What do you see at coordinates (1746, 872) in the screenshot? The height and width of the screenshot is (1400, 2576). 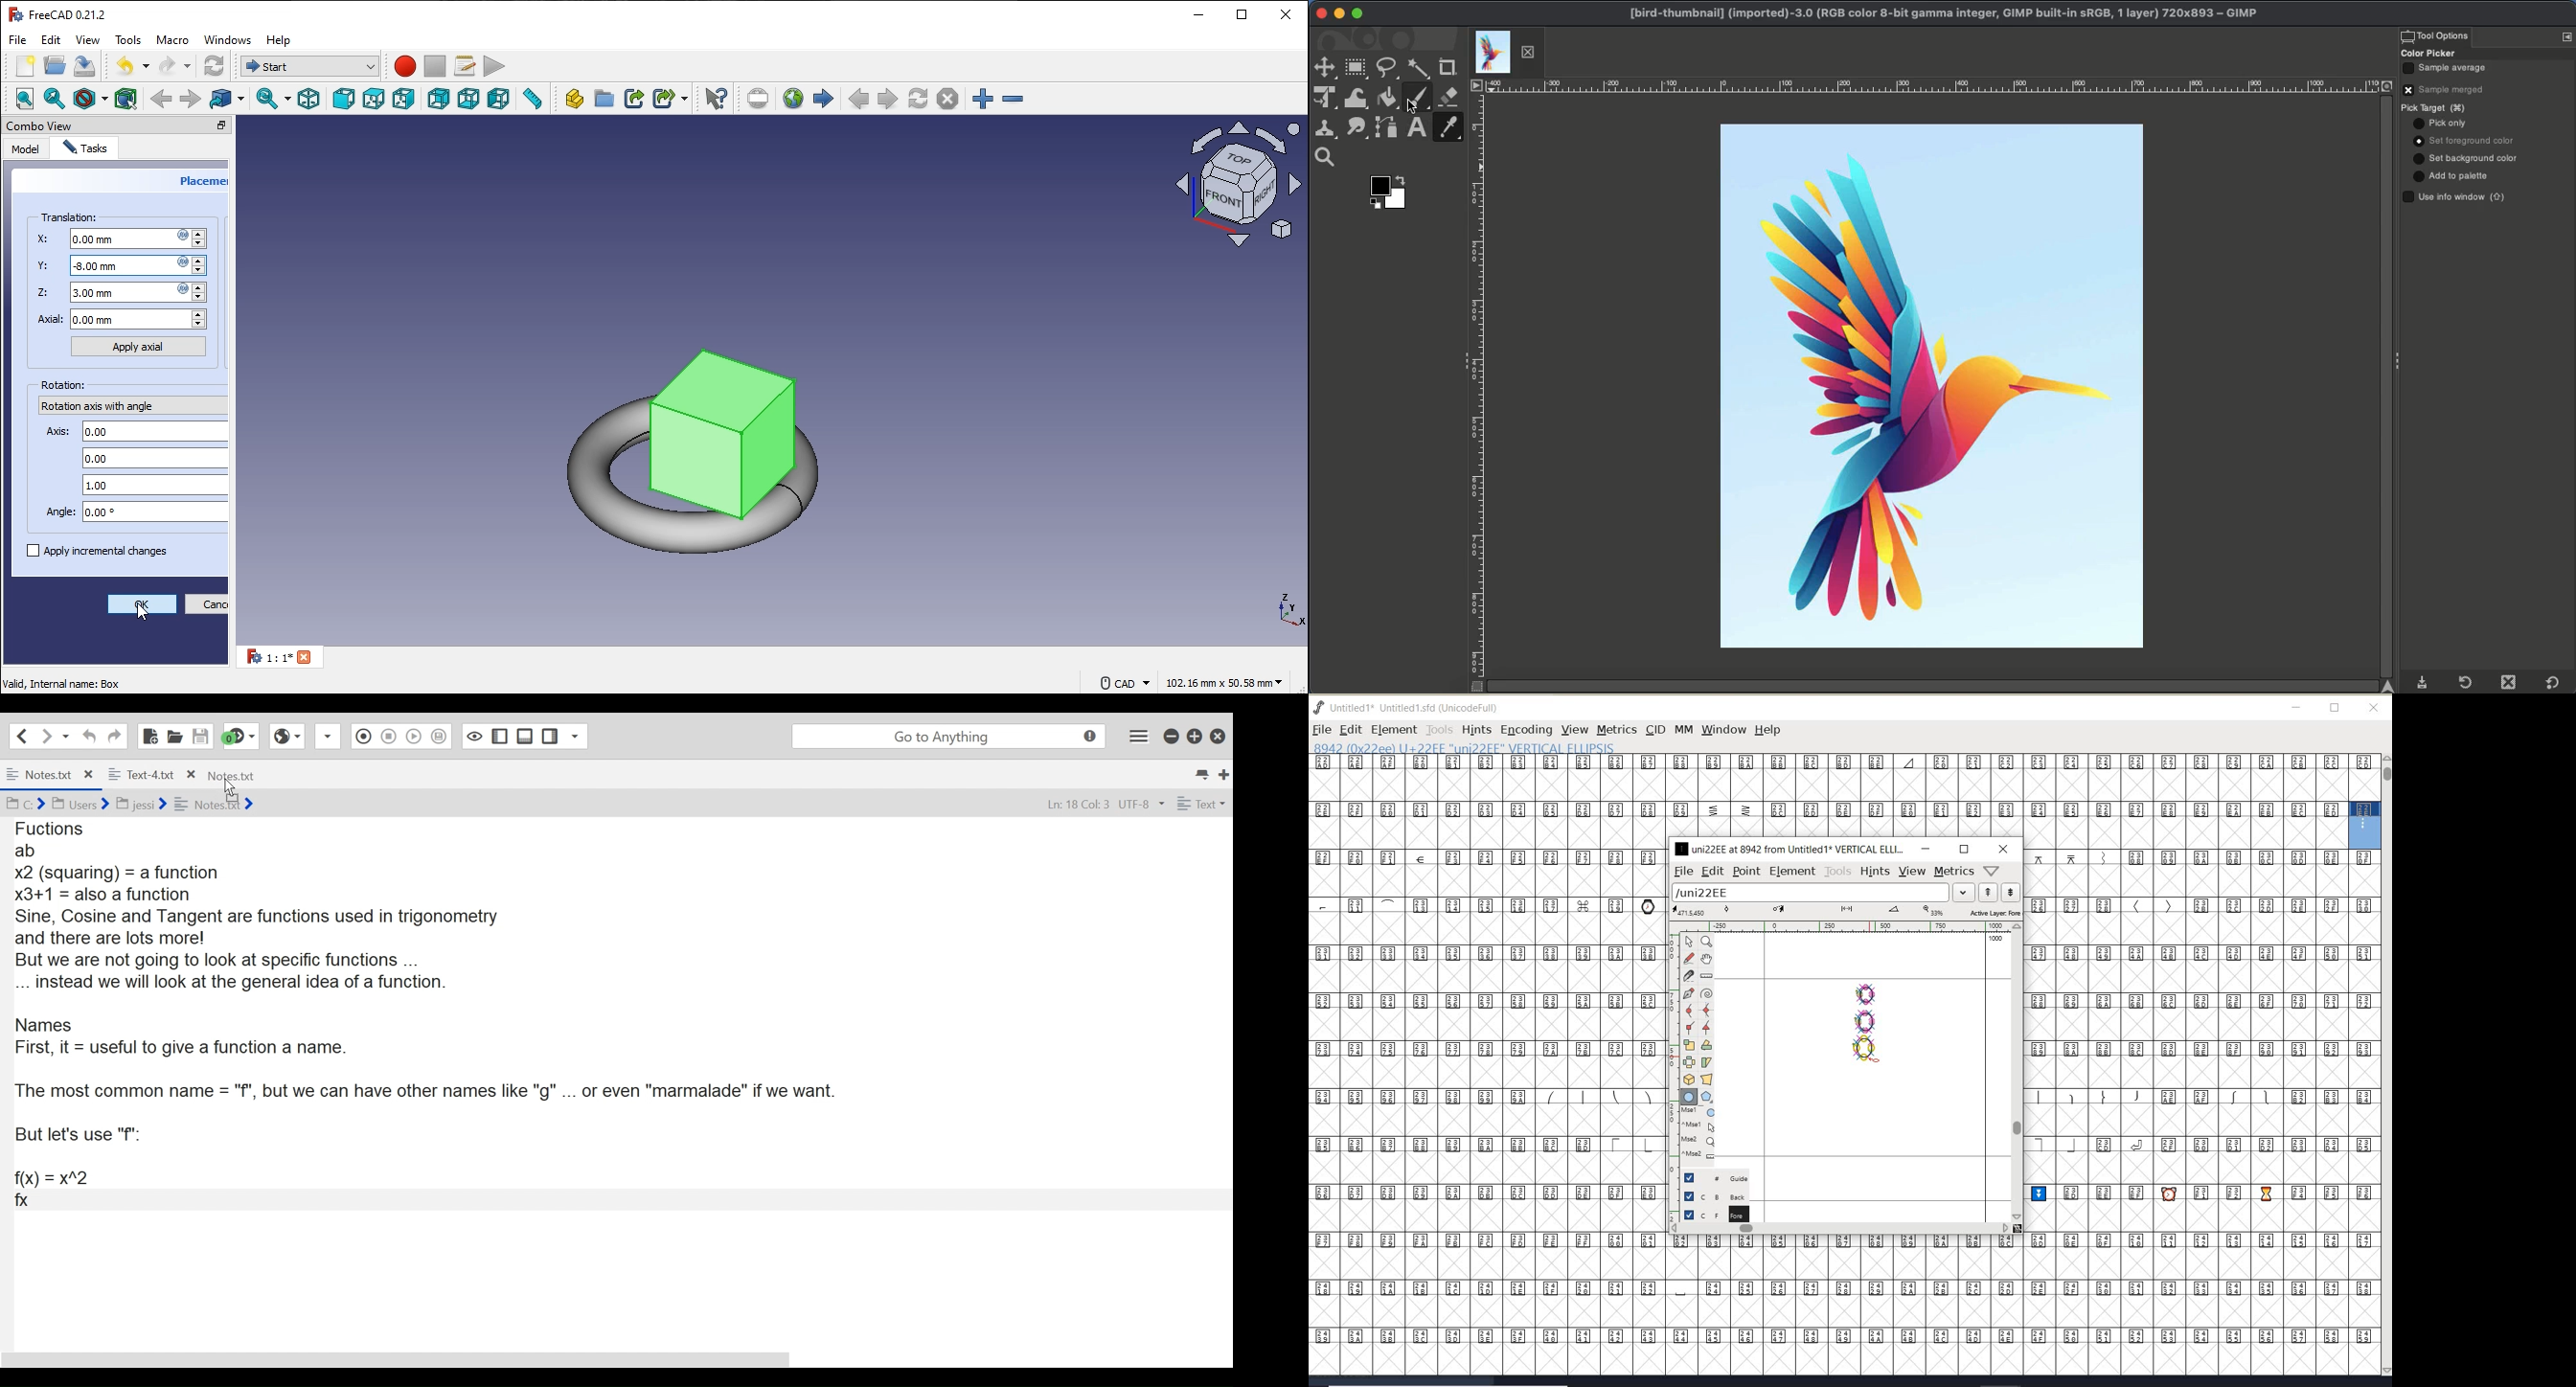 I see `point` at bounding box center [1746, 872].